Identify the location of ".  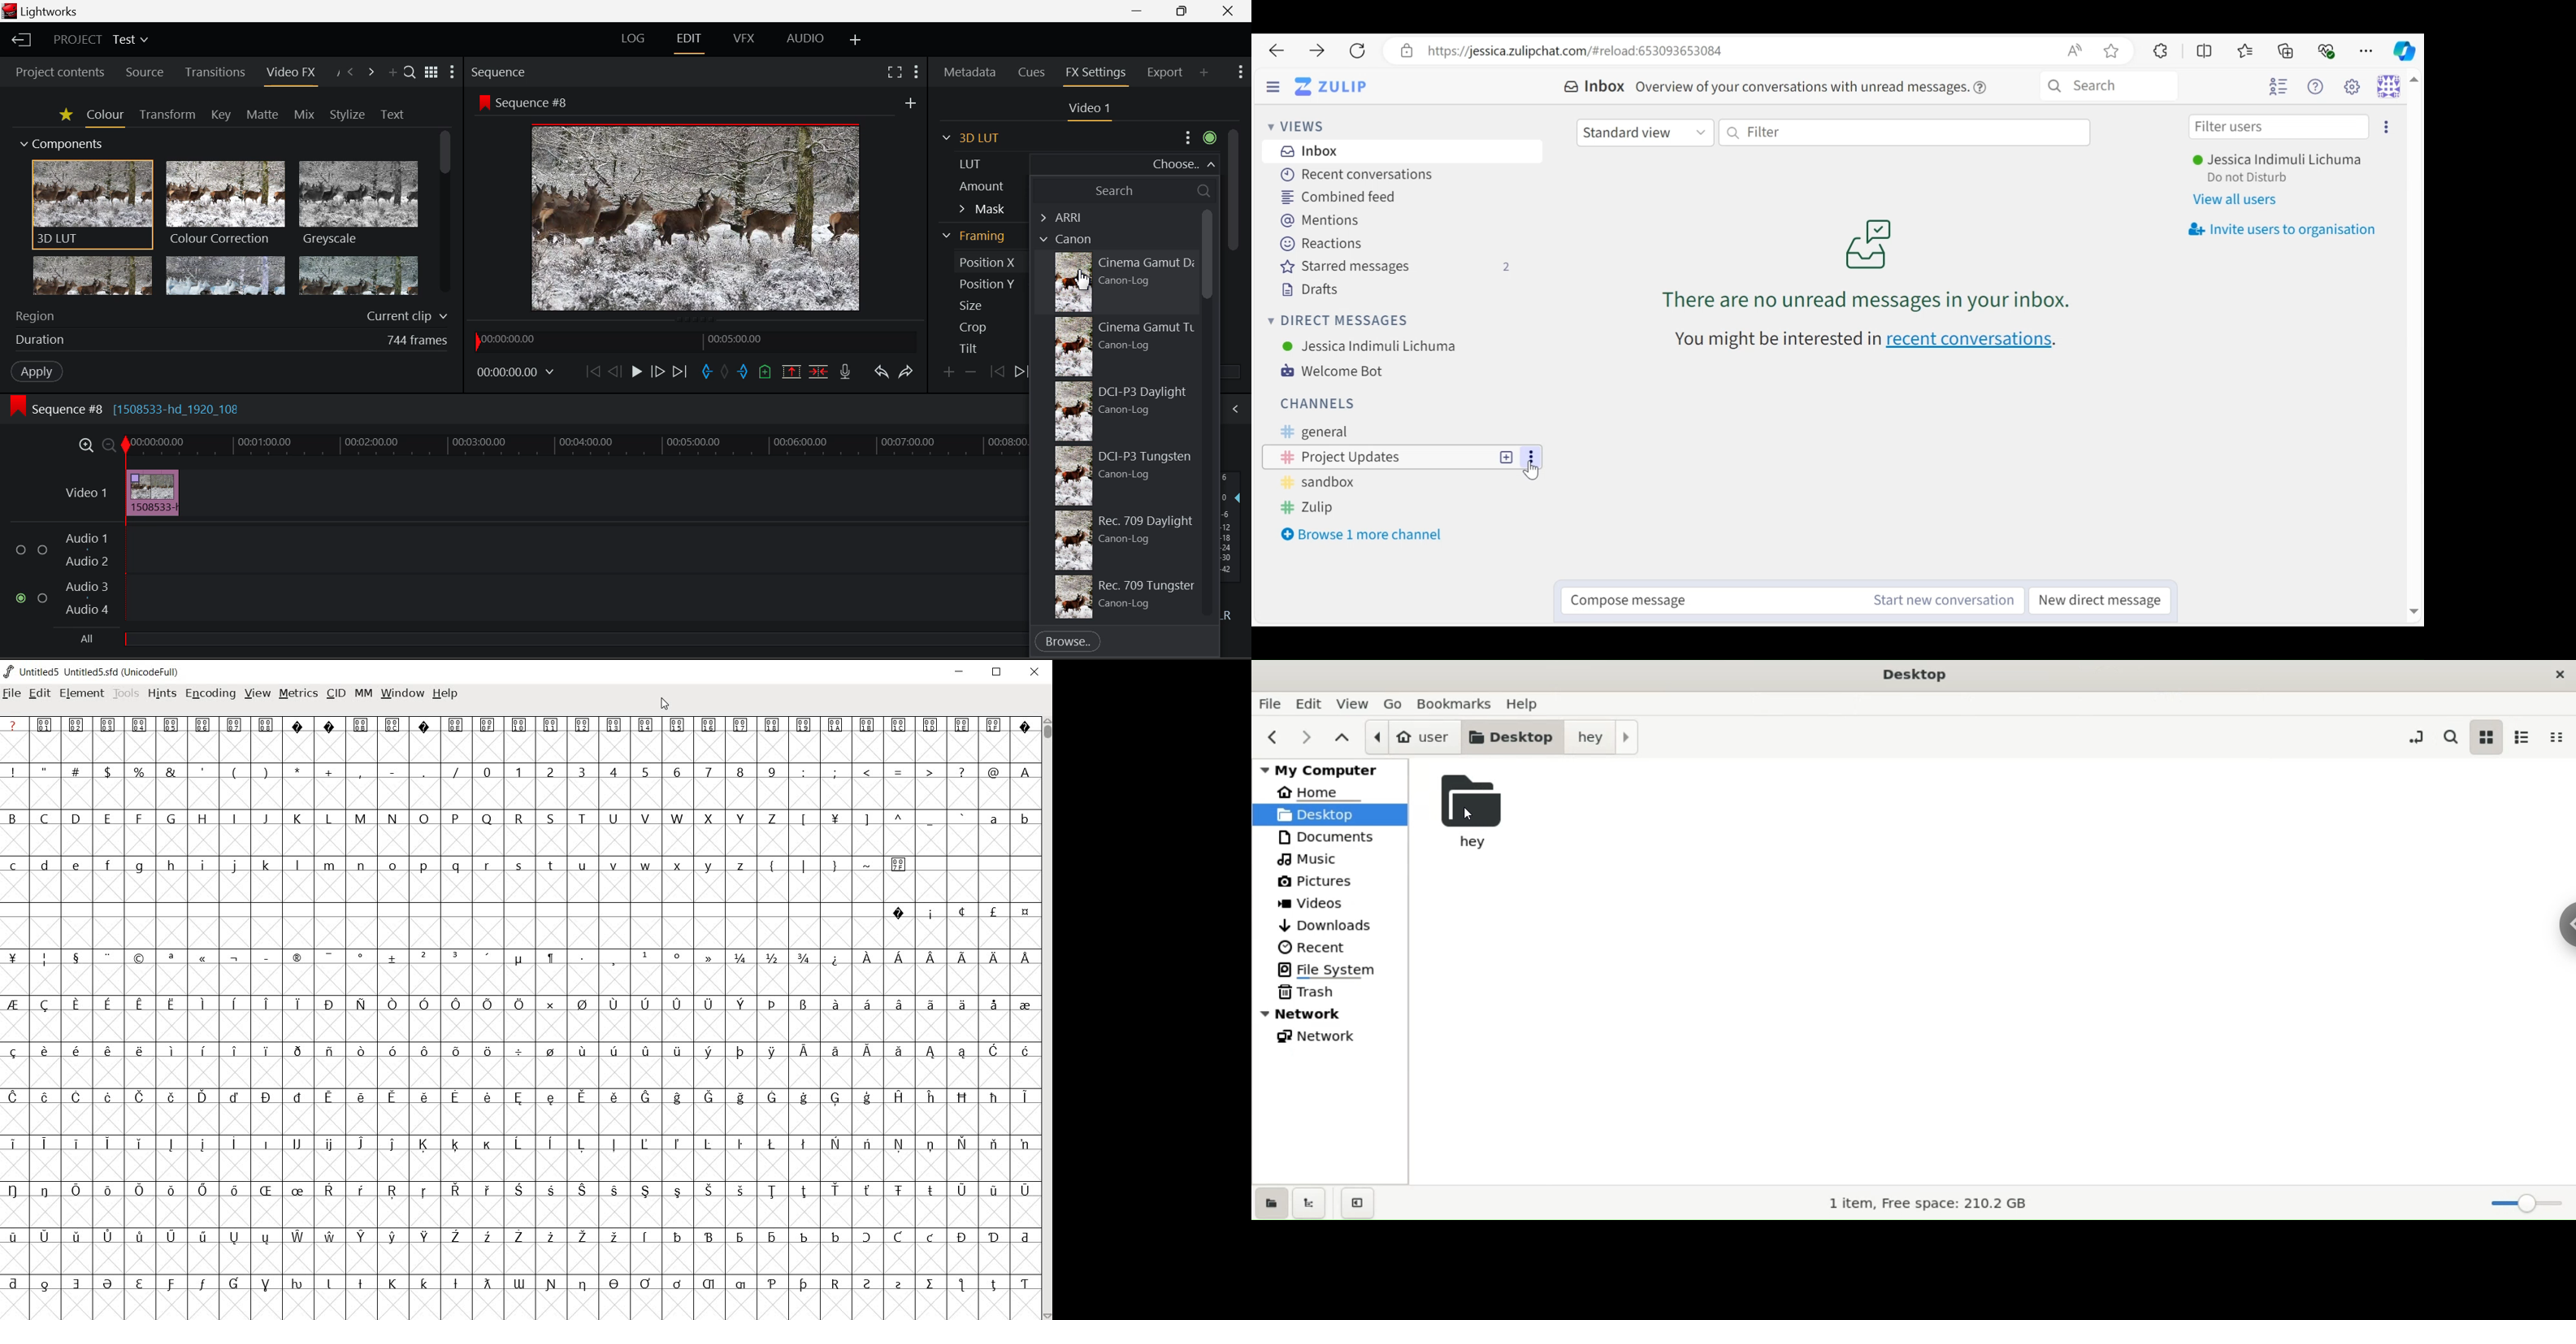
(46, 771).